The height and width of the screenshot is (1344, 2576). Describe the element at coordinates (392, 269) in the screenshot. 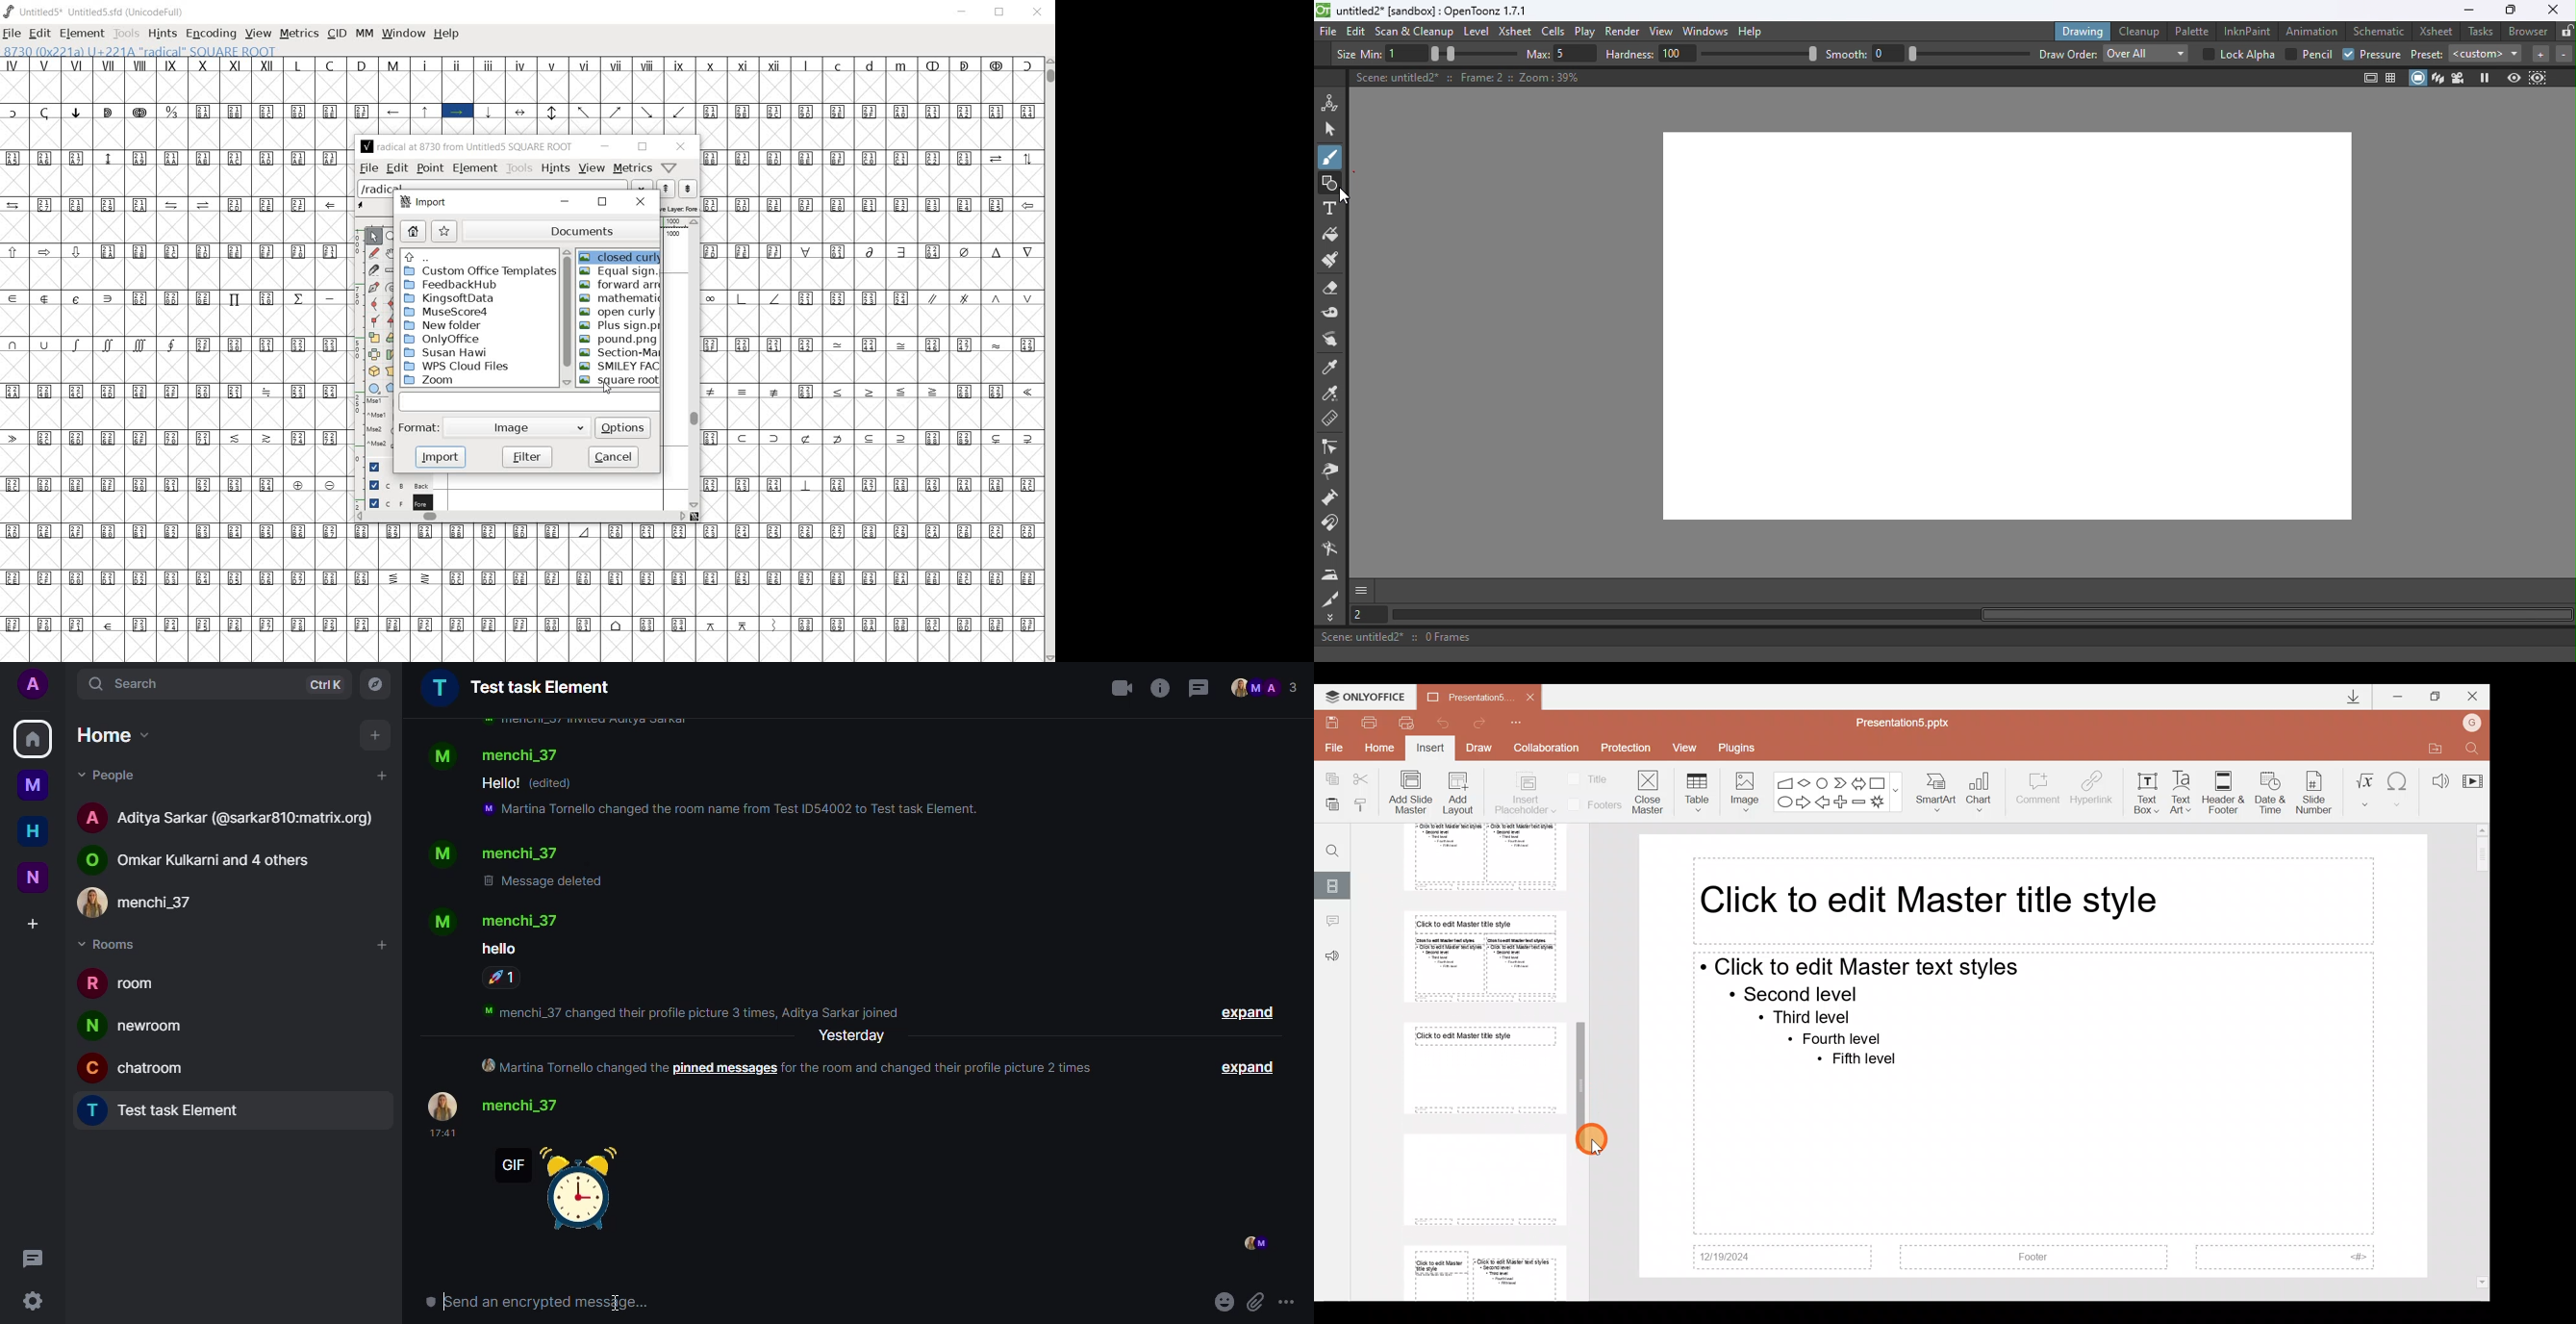

I see `measure a distance, angle between points` at that location.